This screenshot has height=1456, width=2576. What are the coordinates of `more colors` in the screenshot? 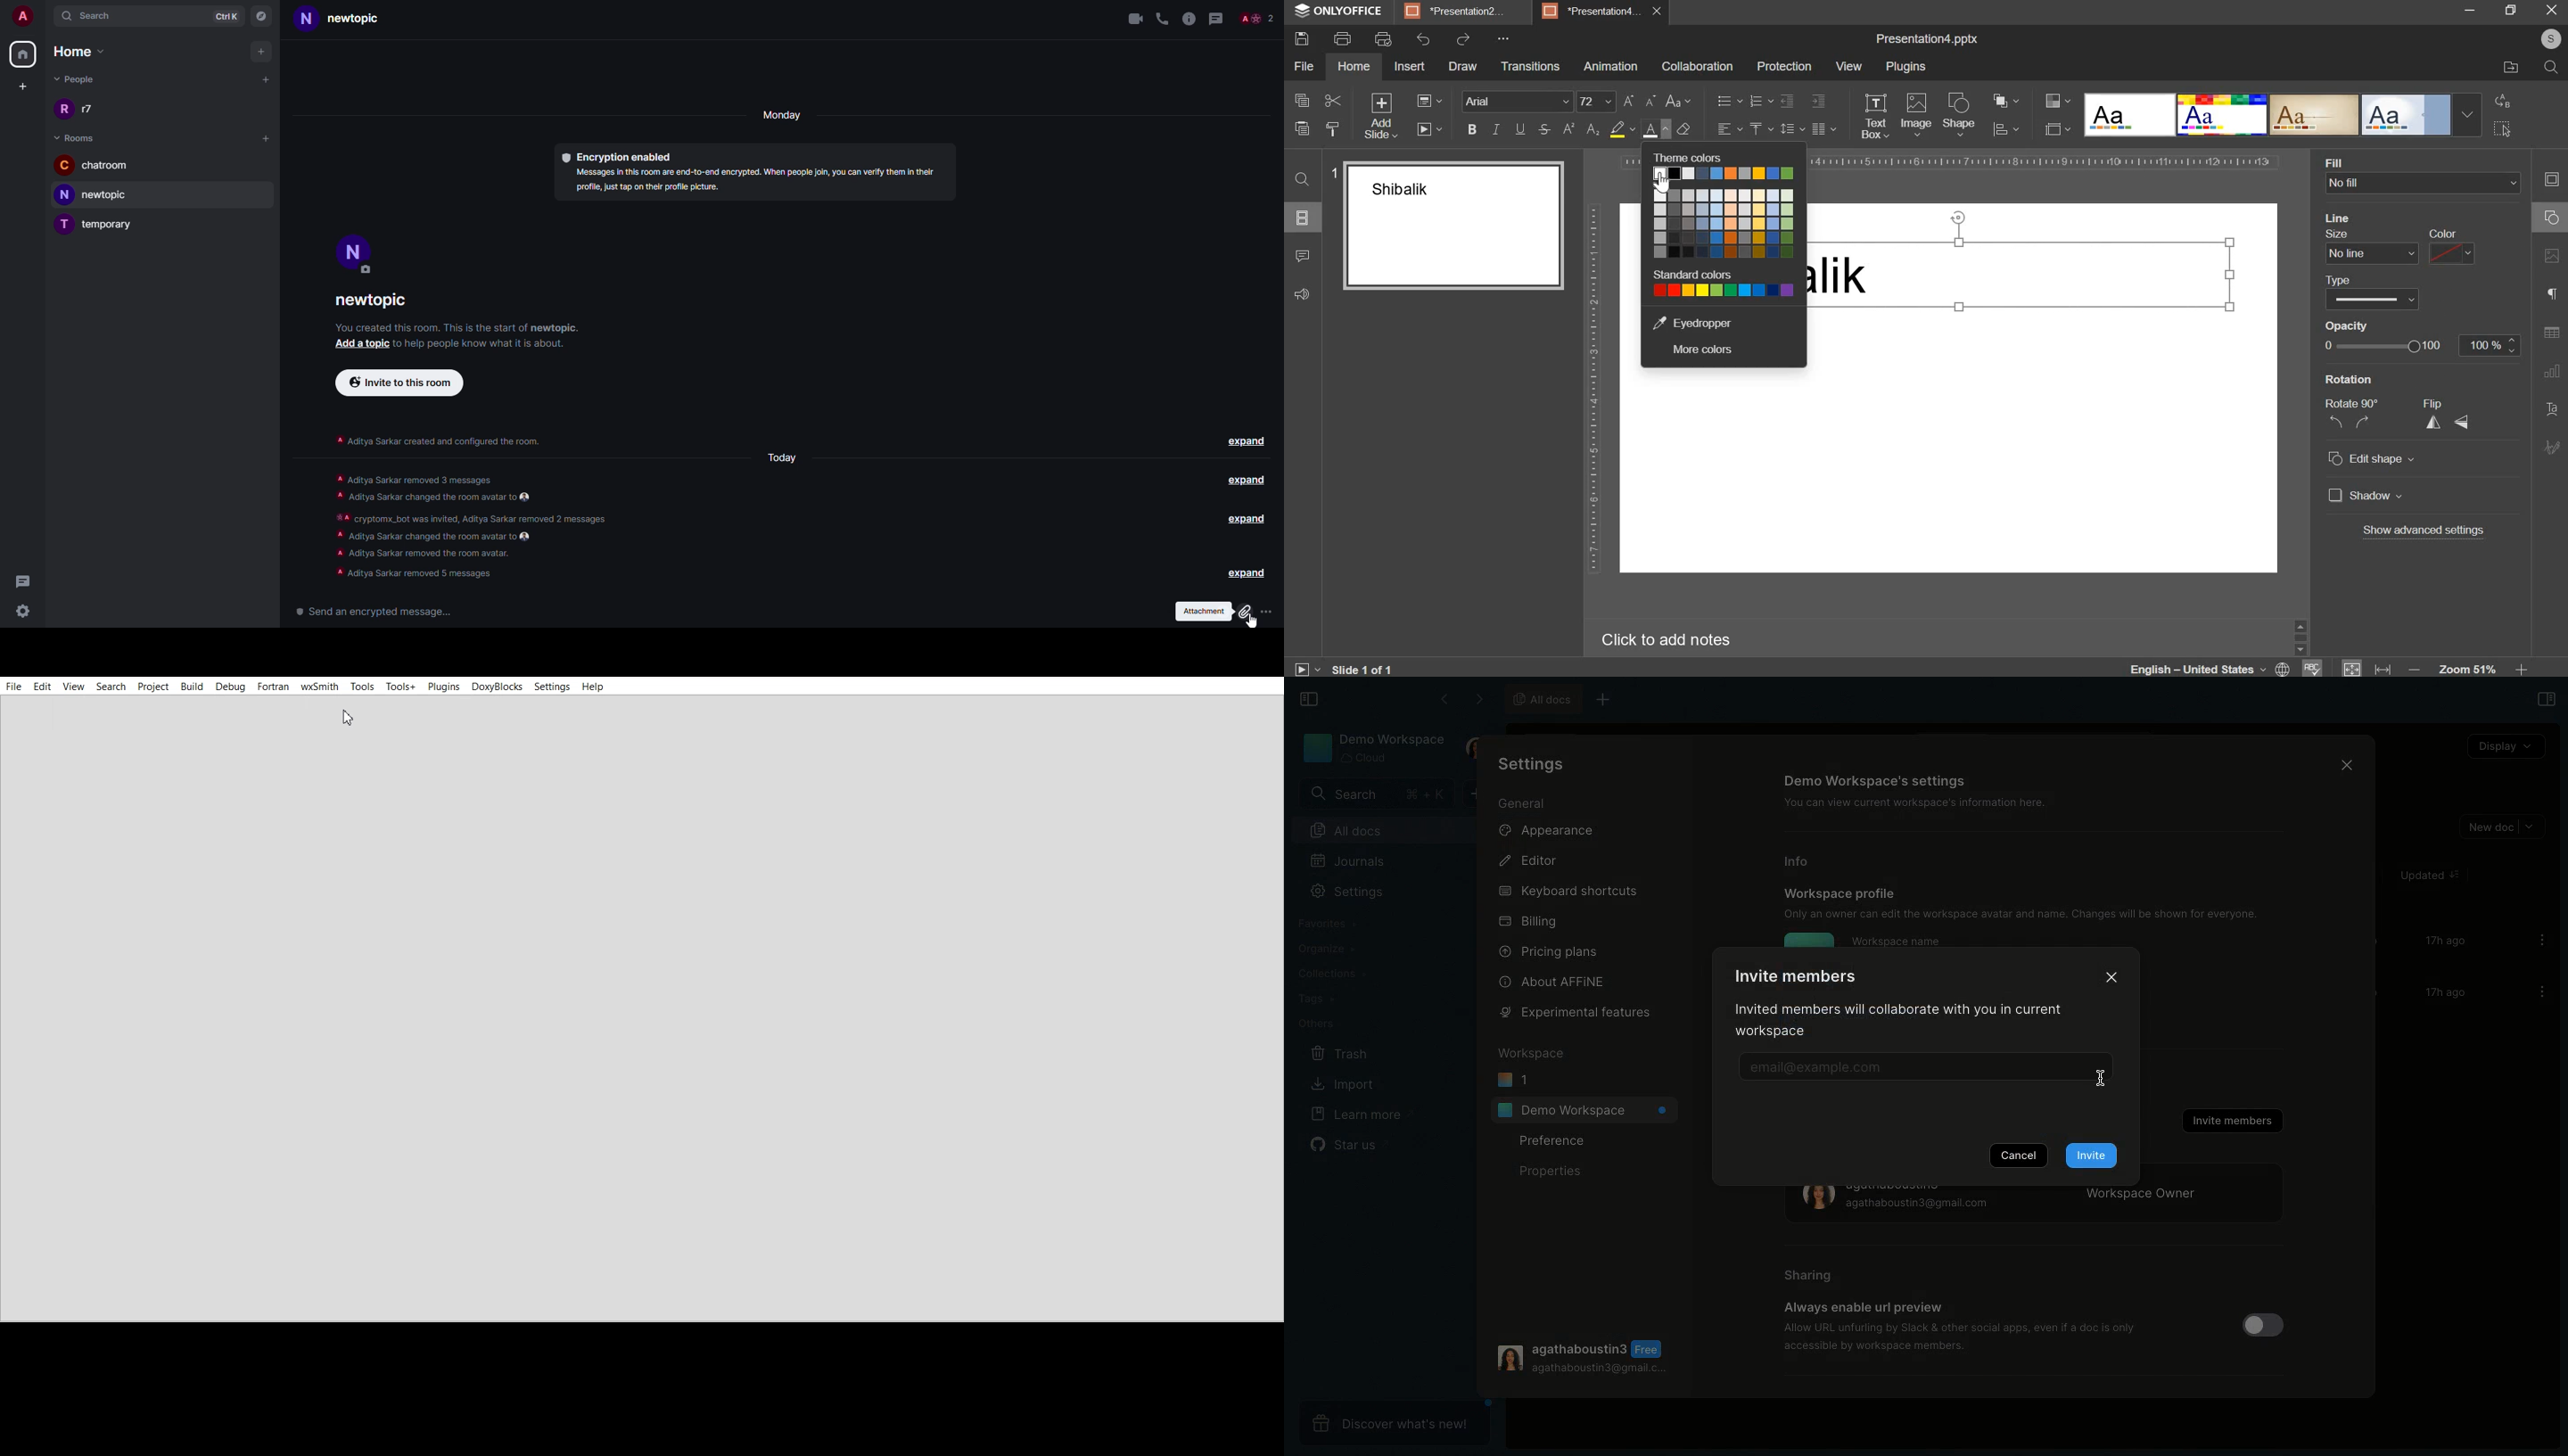 It's located at (1700, 350).